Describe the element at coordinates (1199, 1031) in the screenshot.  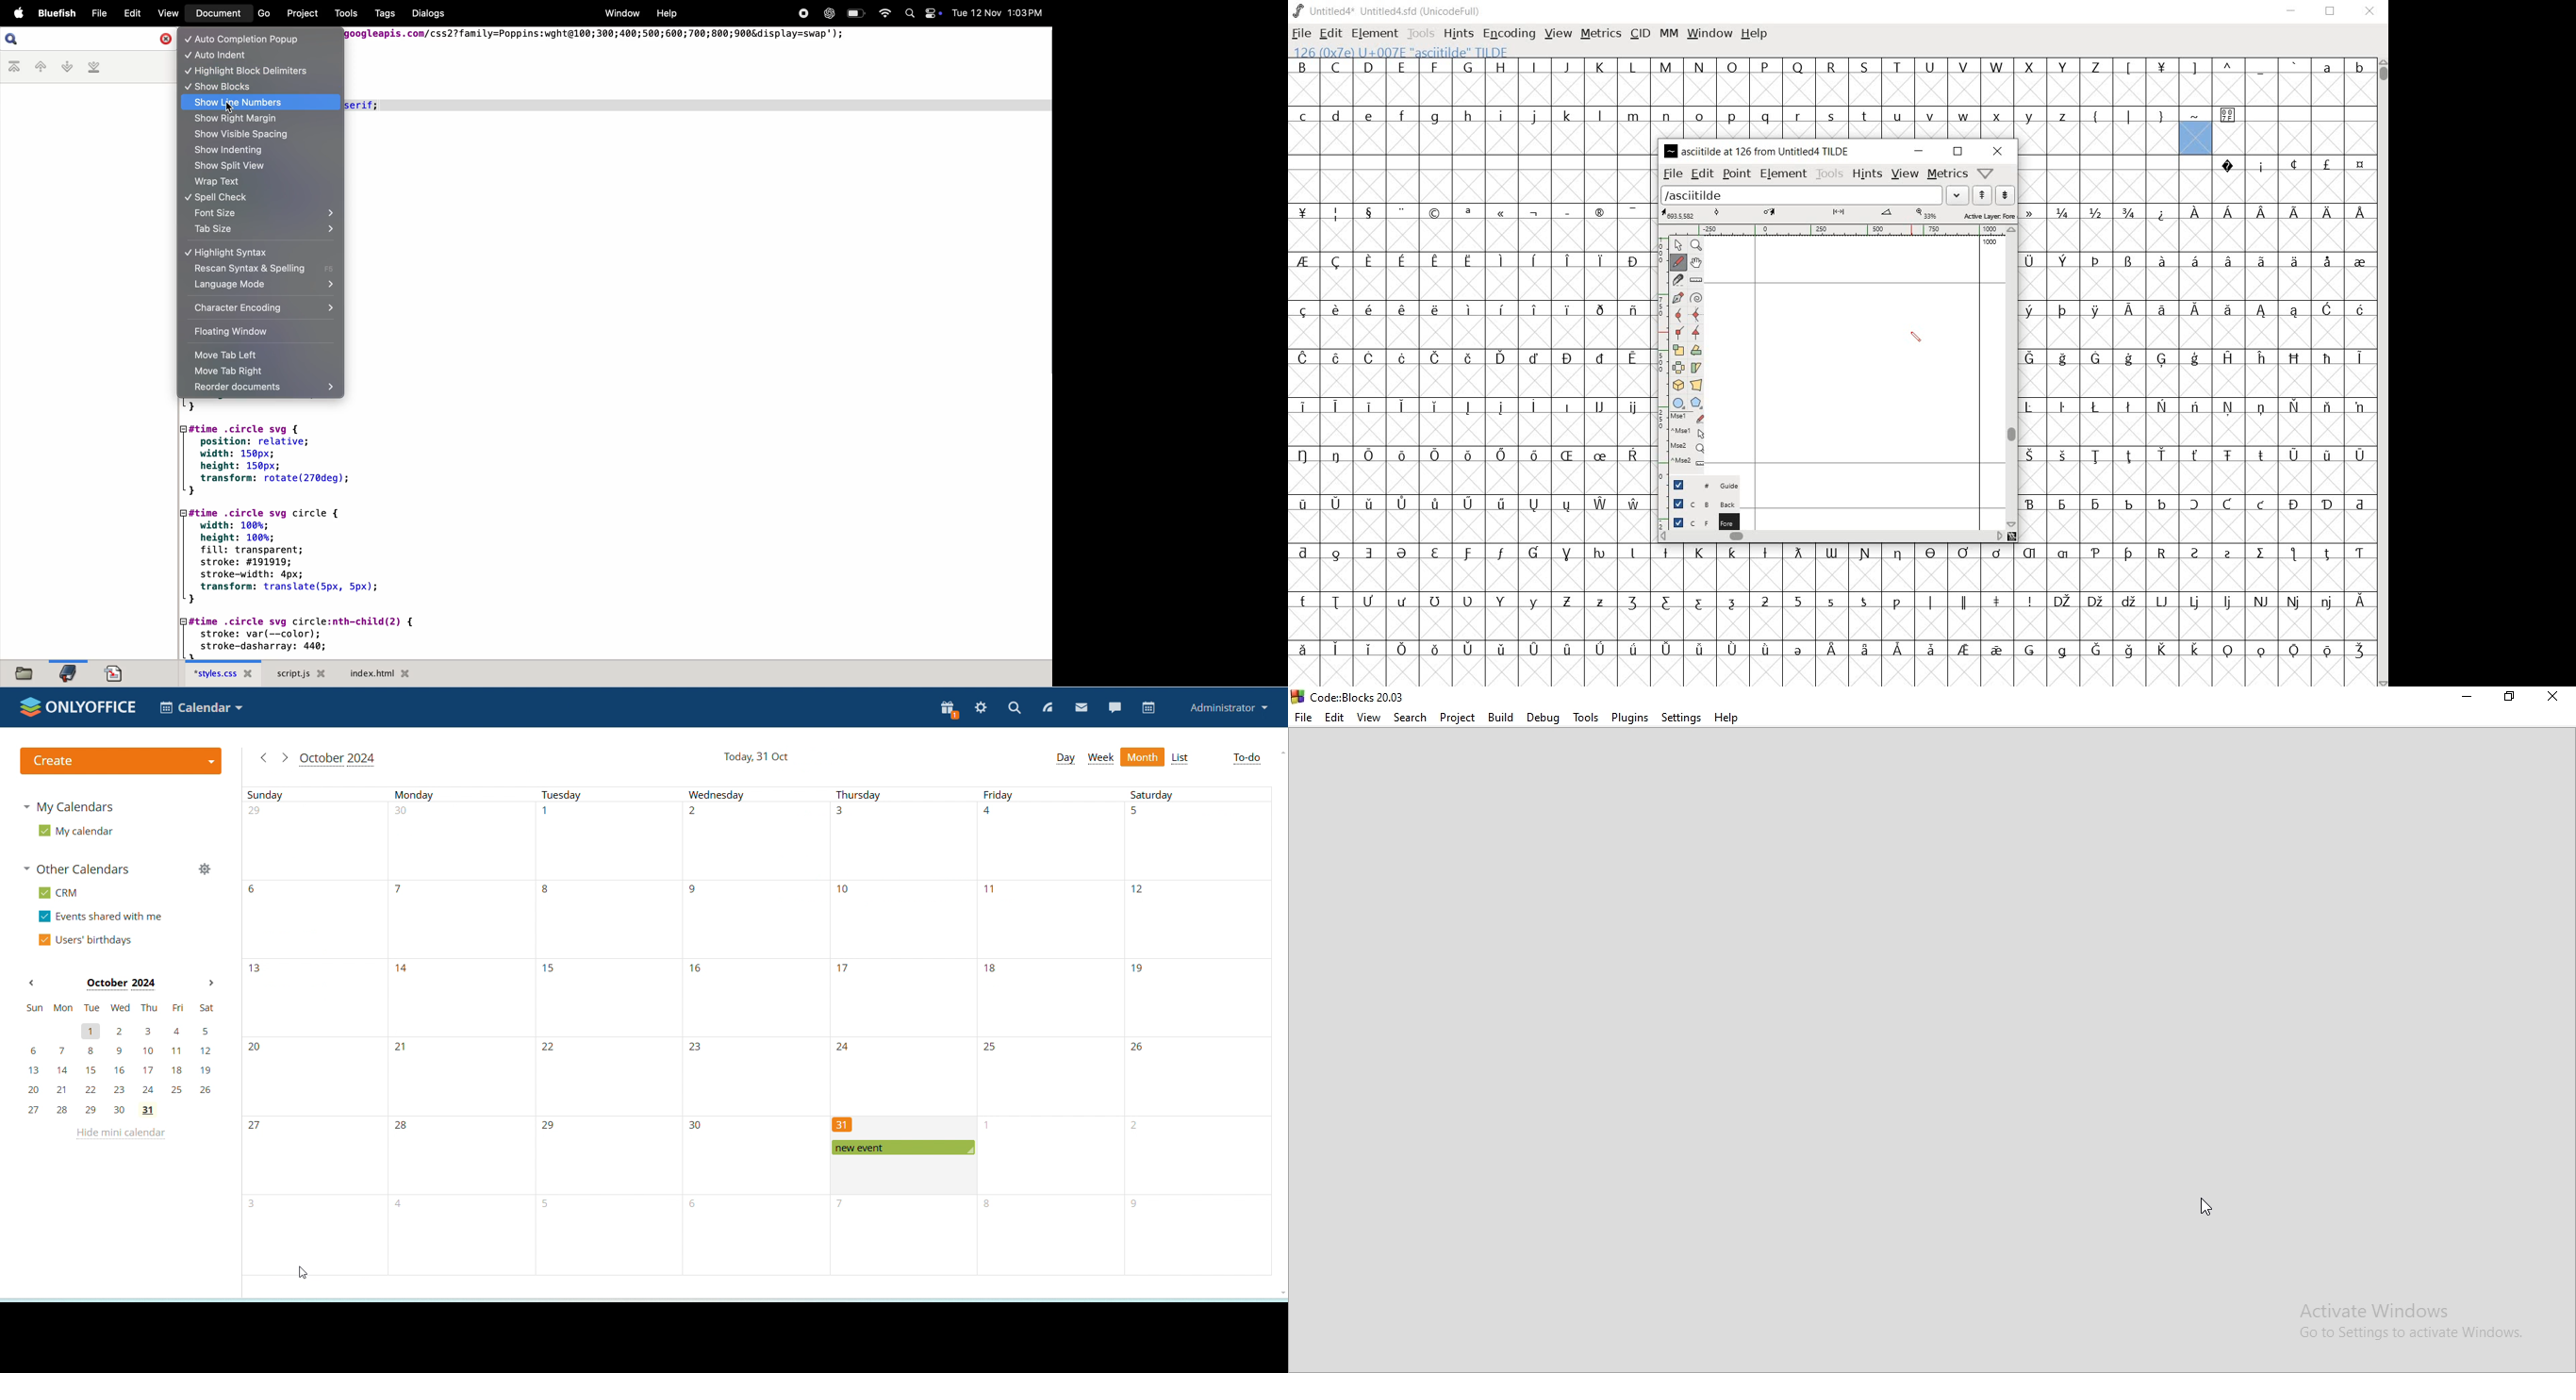
I see `Saturday` at that location.